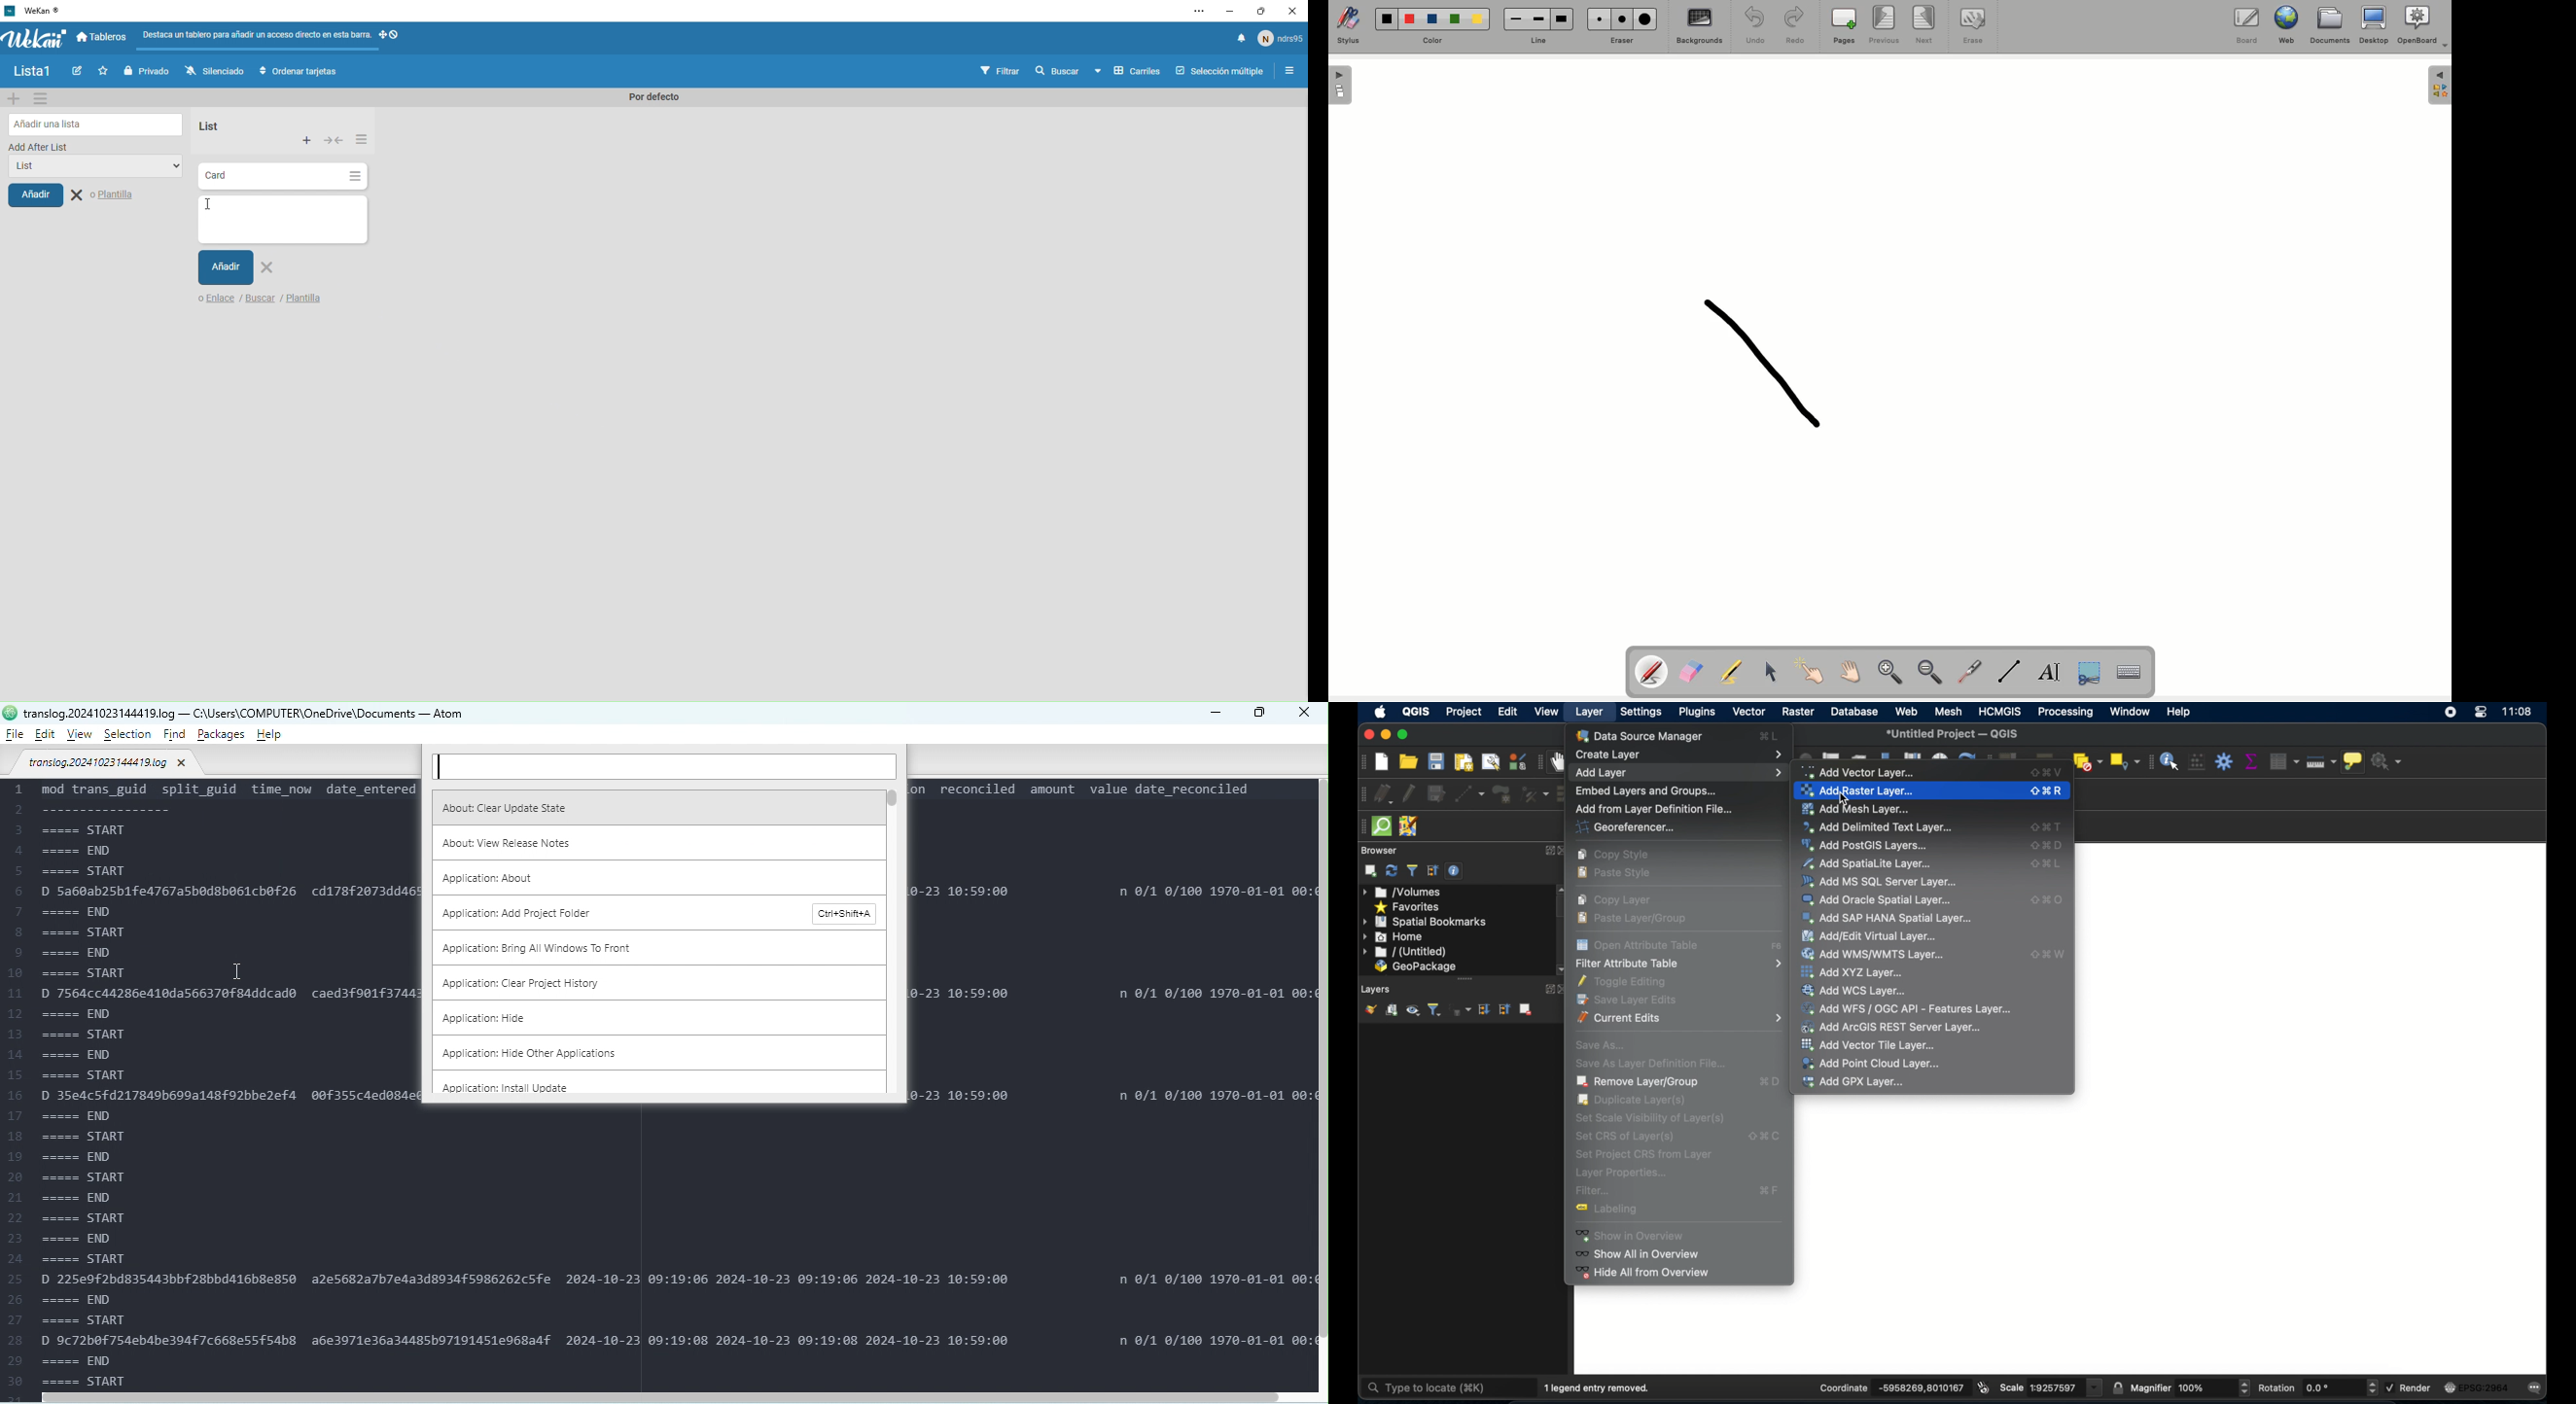  Describe the element at coordinates (266, 177) in the screenshot. I see `Card` at that location.